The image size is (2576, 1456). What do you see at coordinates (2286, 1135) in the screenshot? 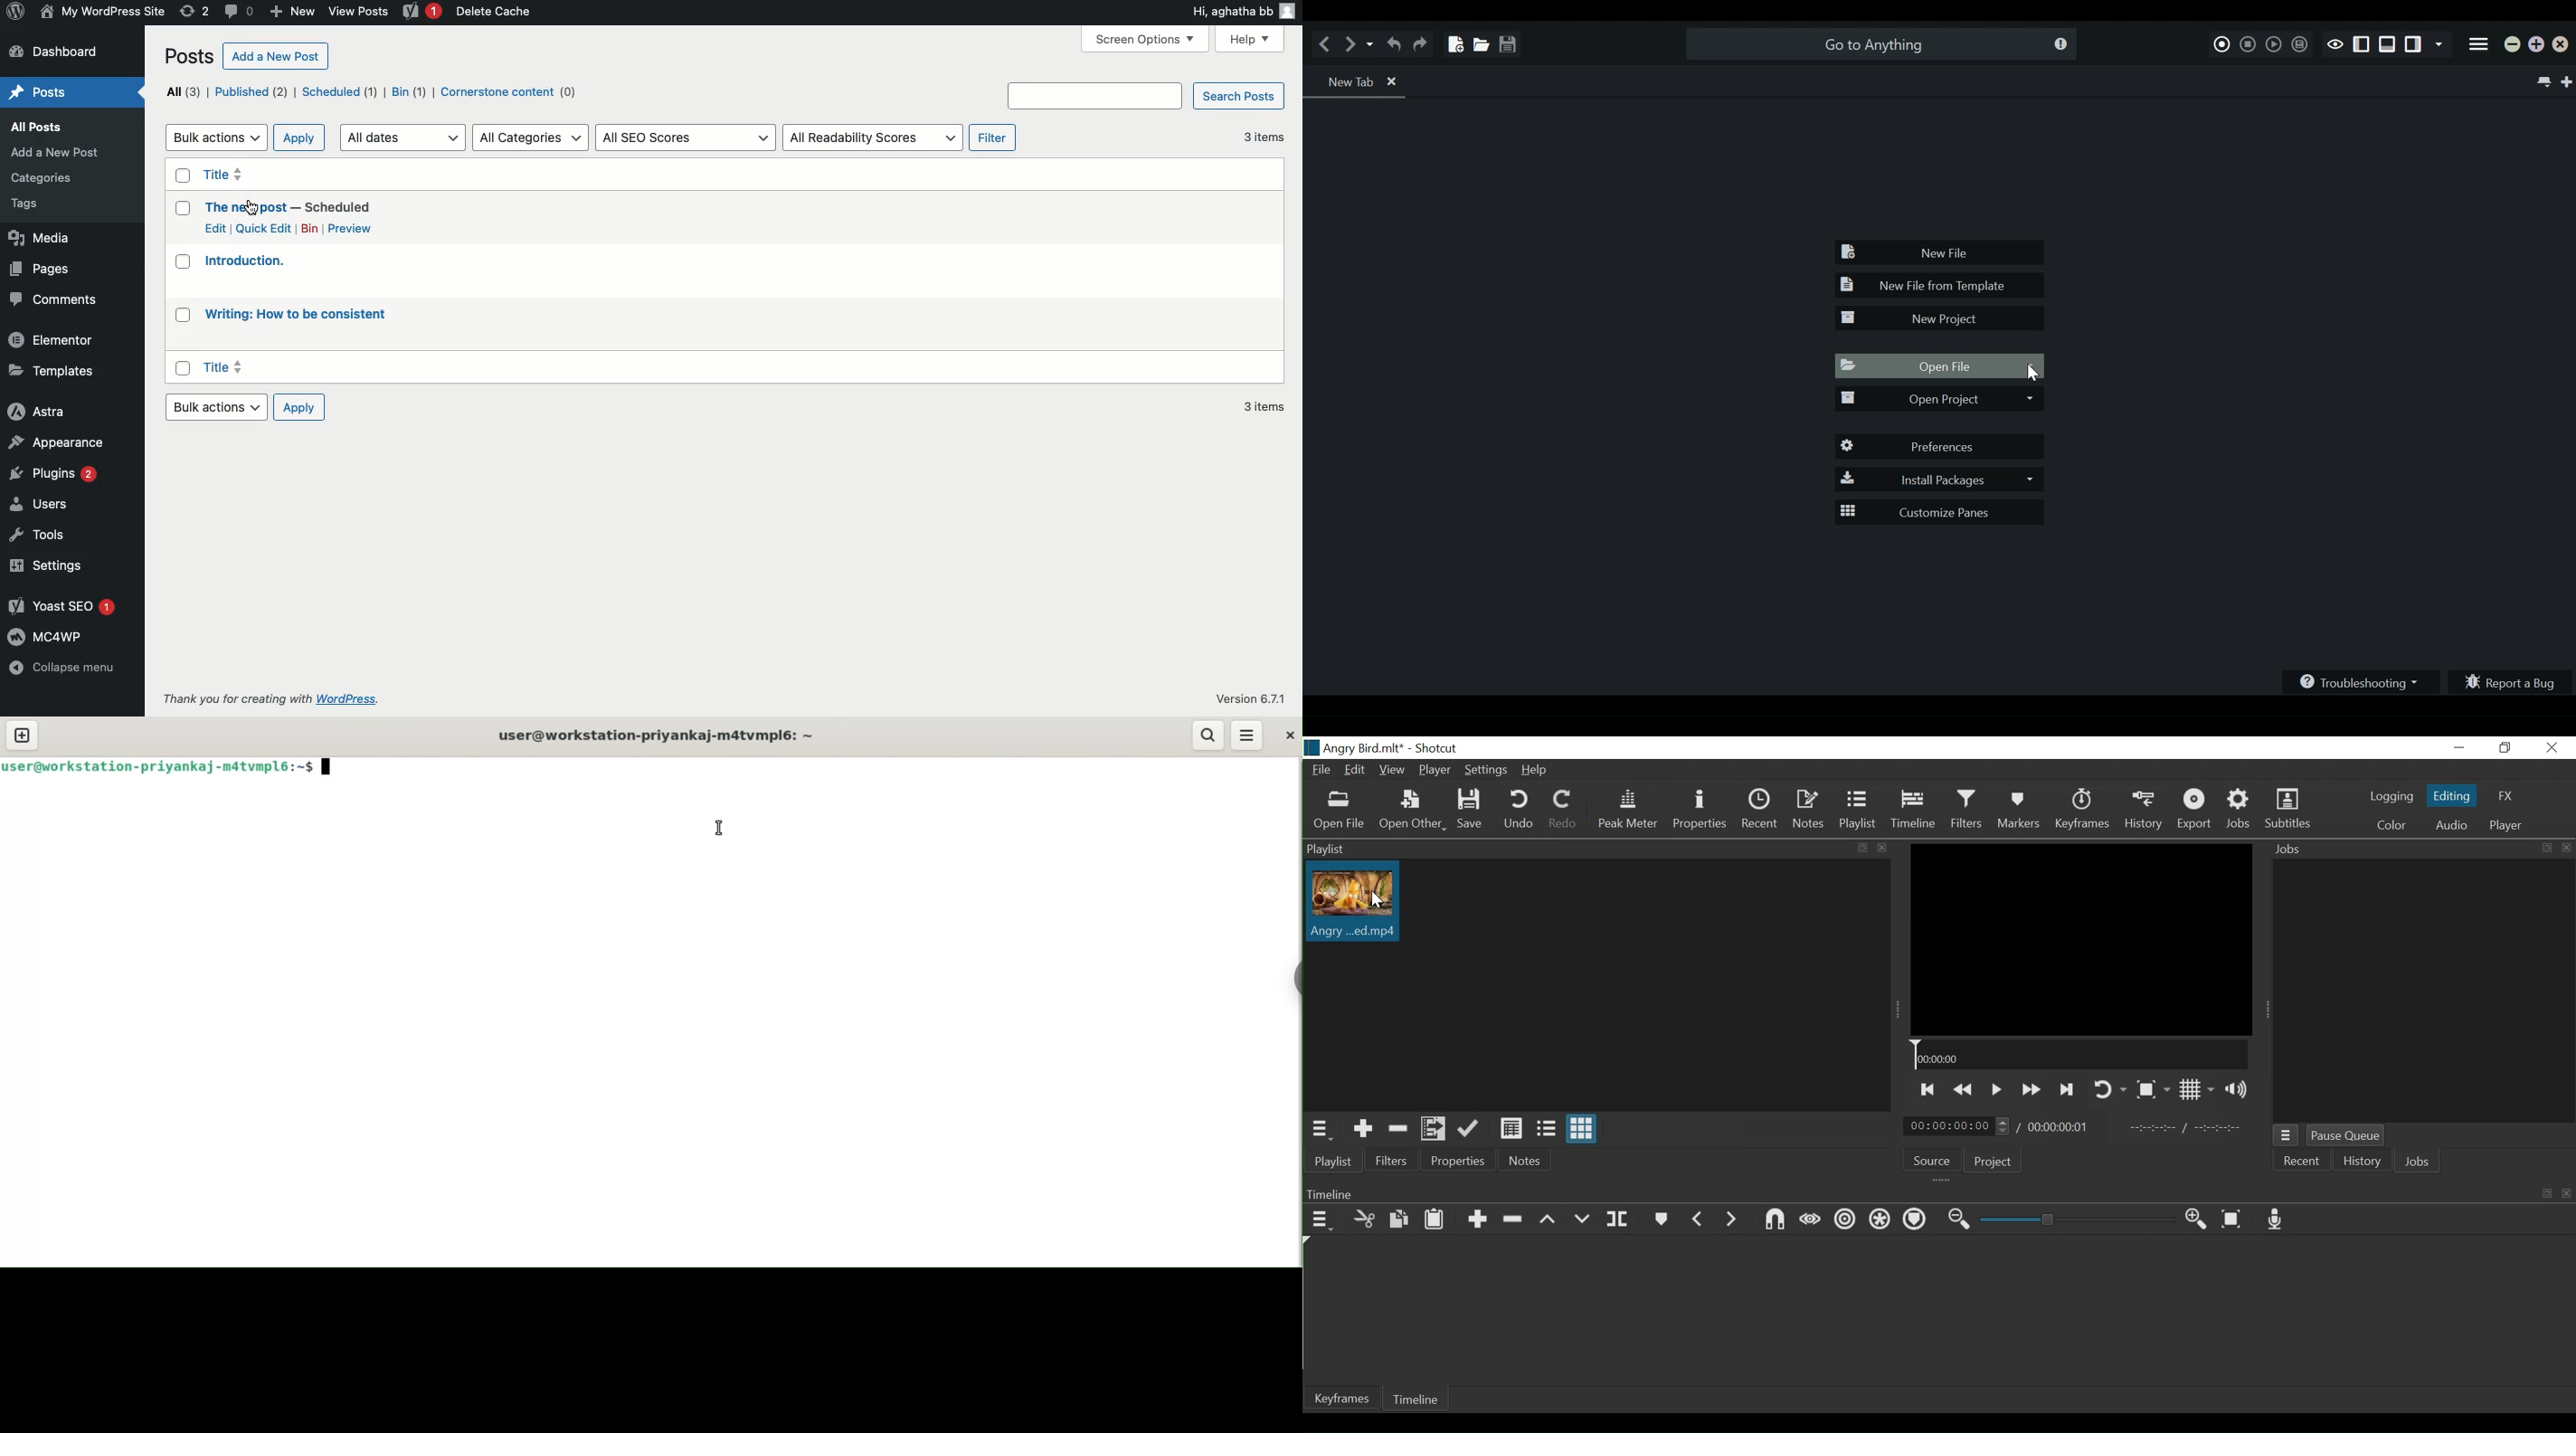
I see `Jobs menu` at bounding box center [2286, 1135].